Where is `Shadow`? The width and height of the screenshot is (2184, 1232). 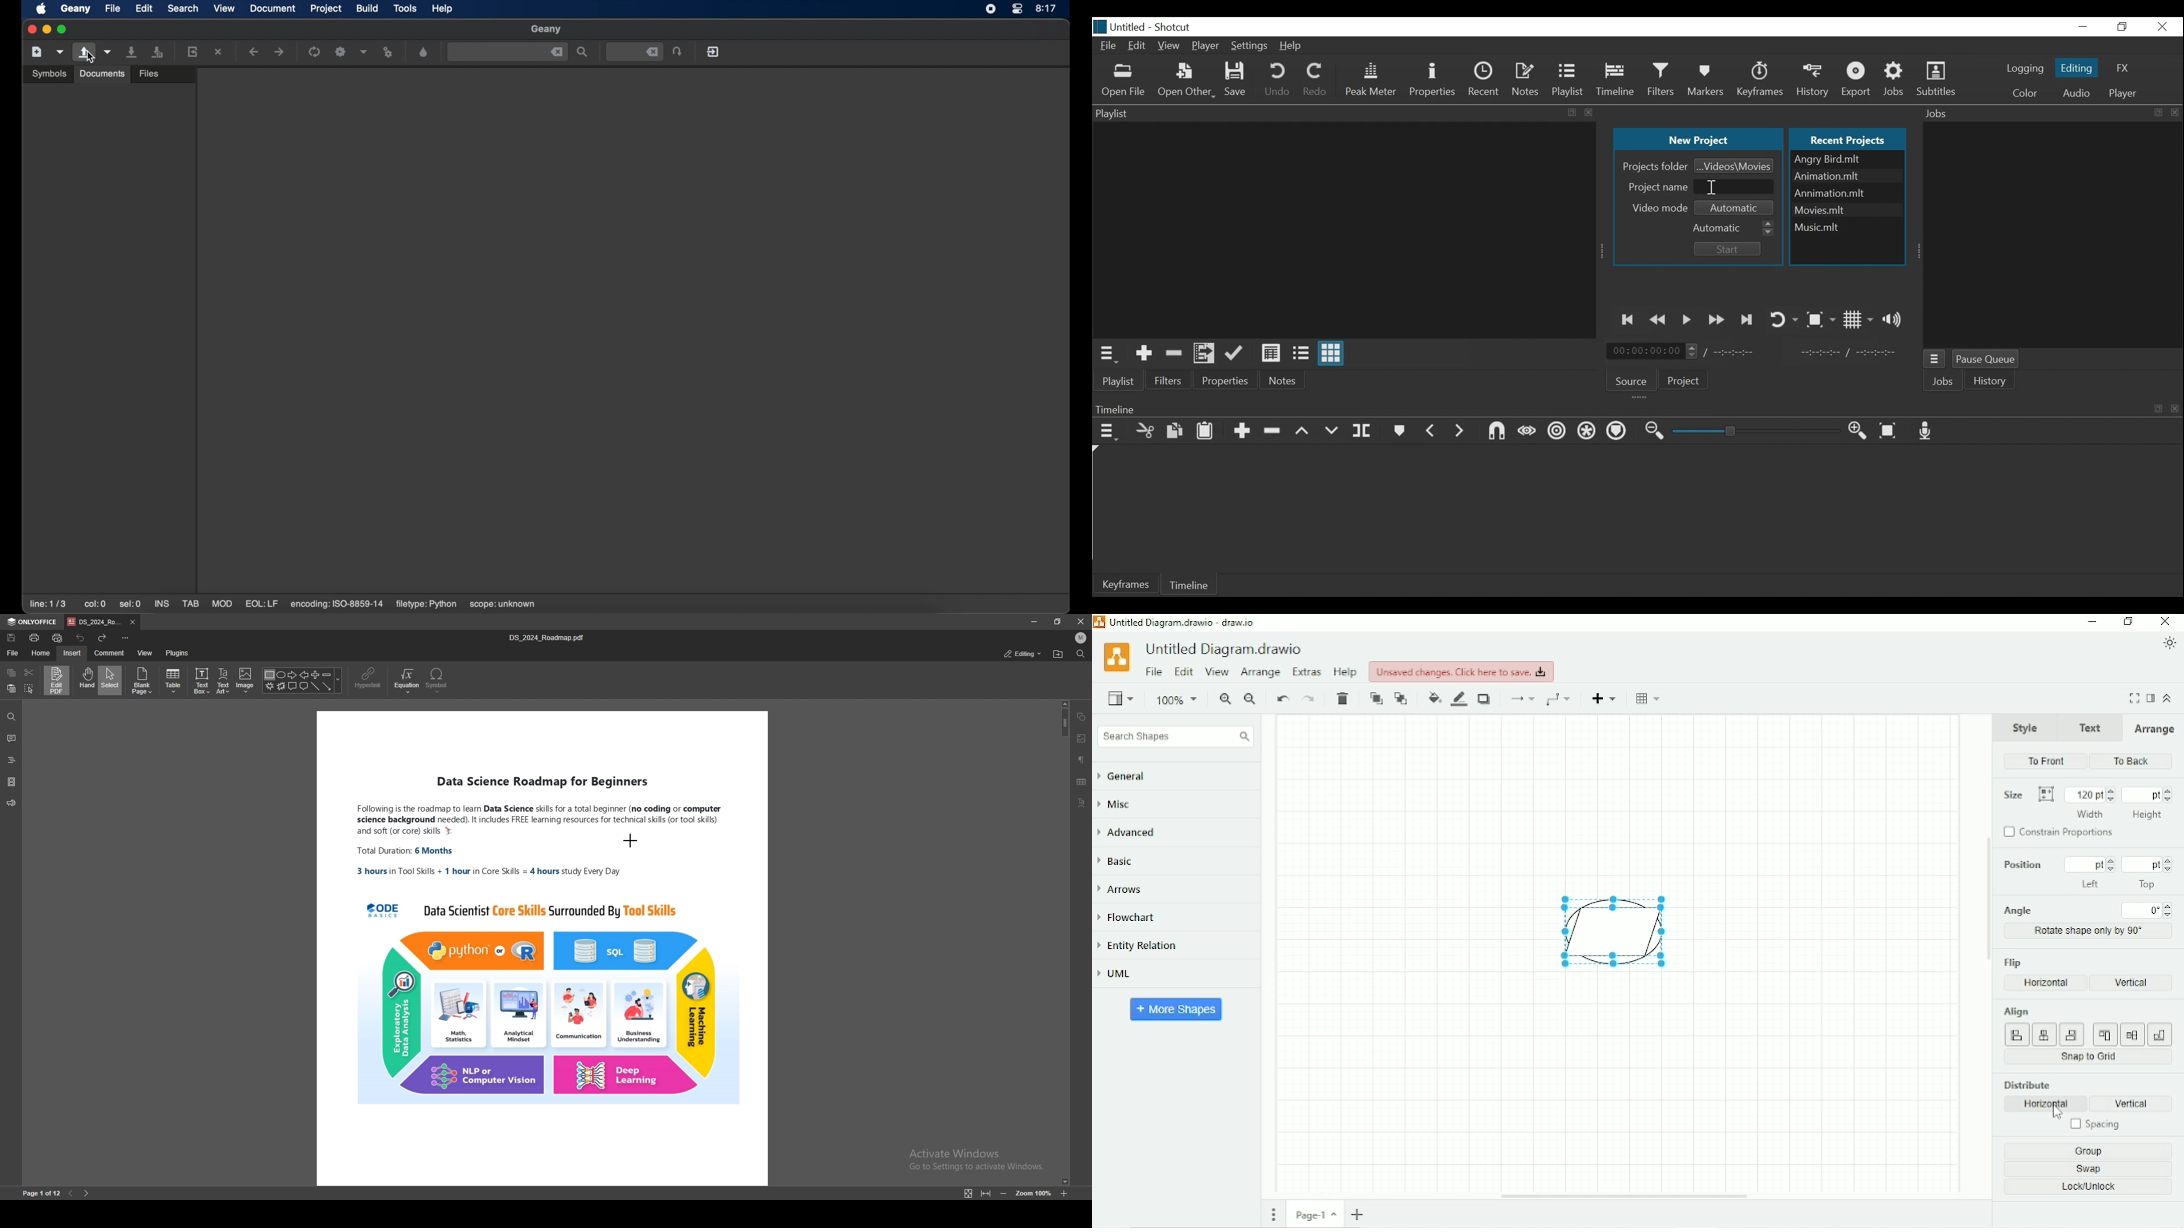
Shadow is located at coordinates (1486, 699).